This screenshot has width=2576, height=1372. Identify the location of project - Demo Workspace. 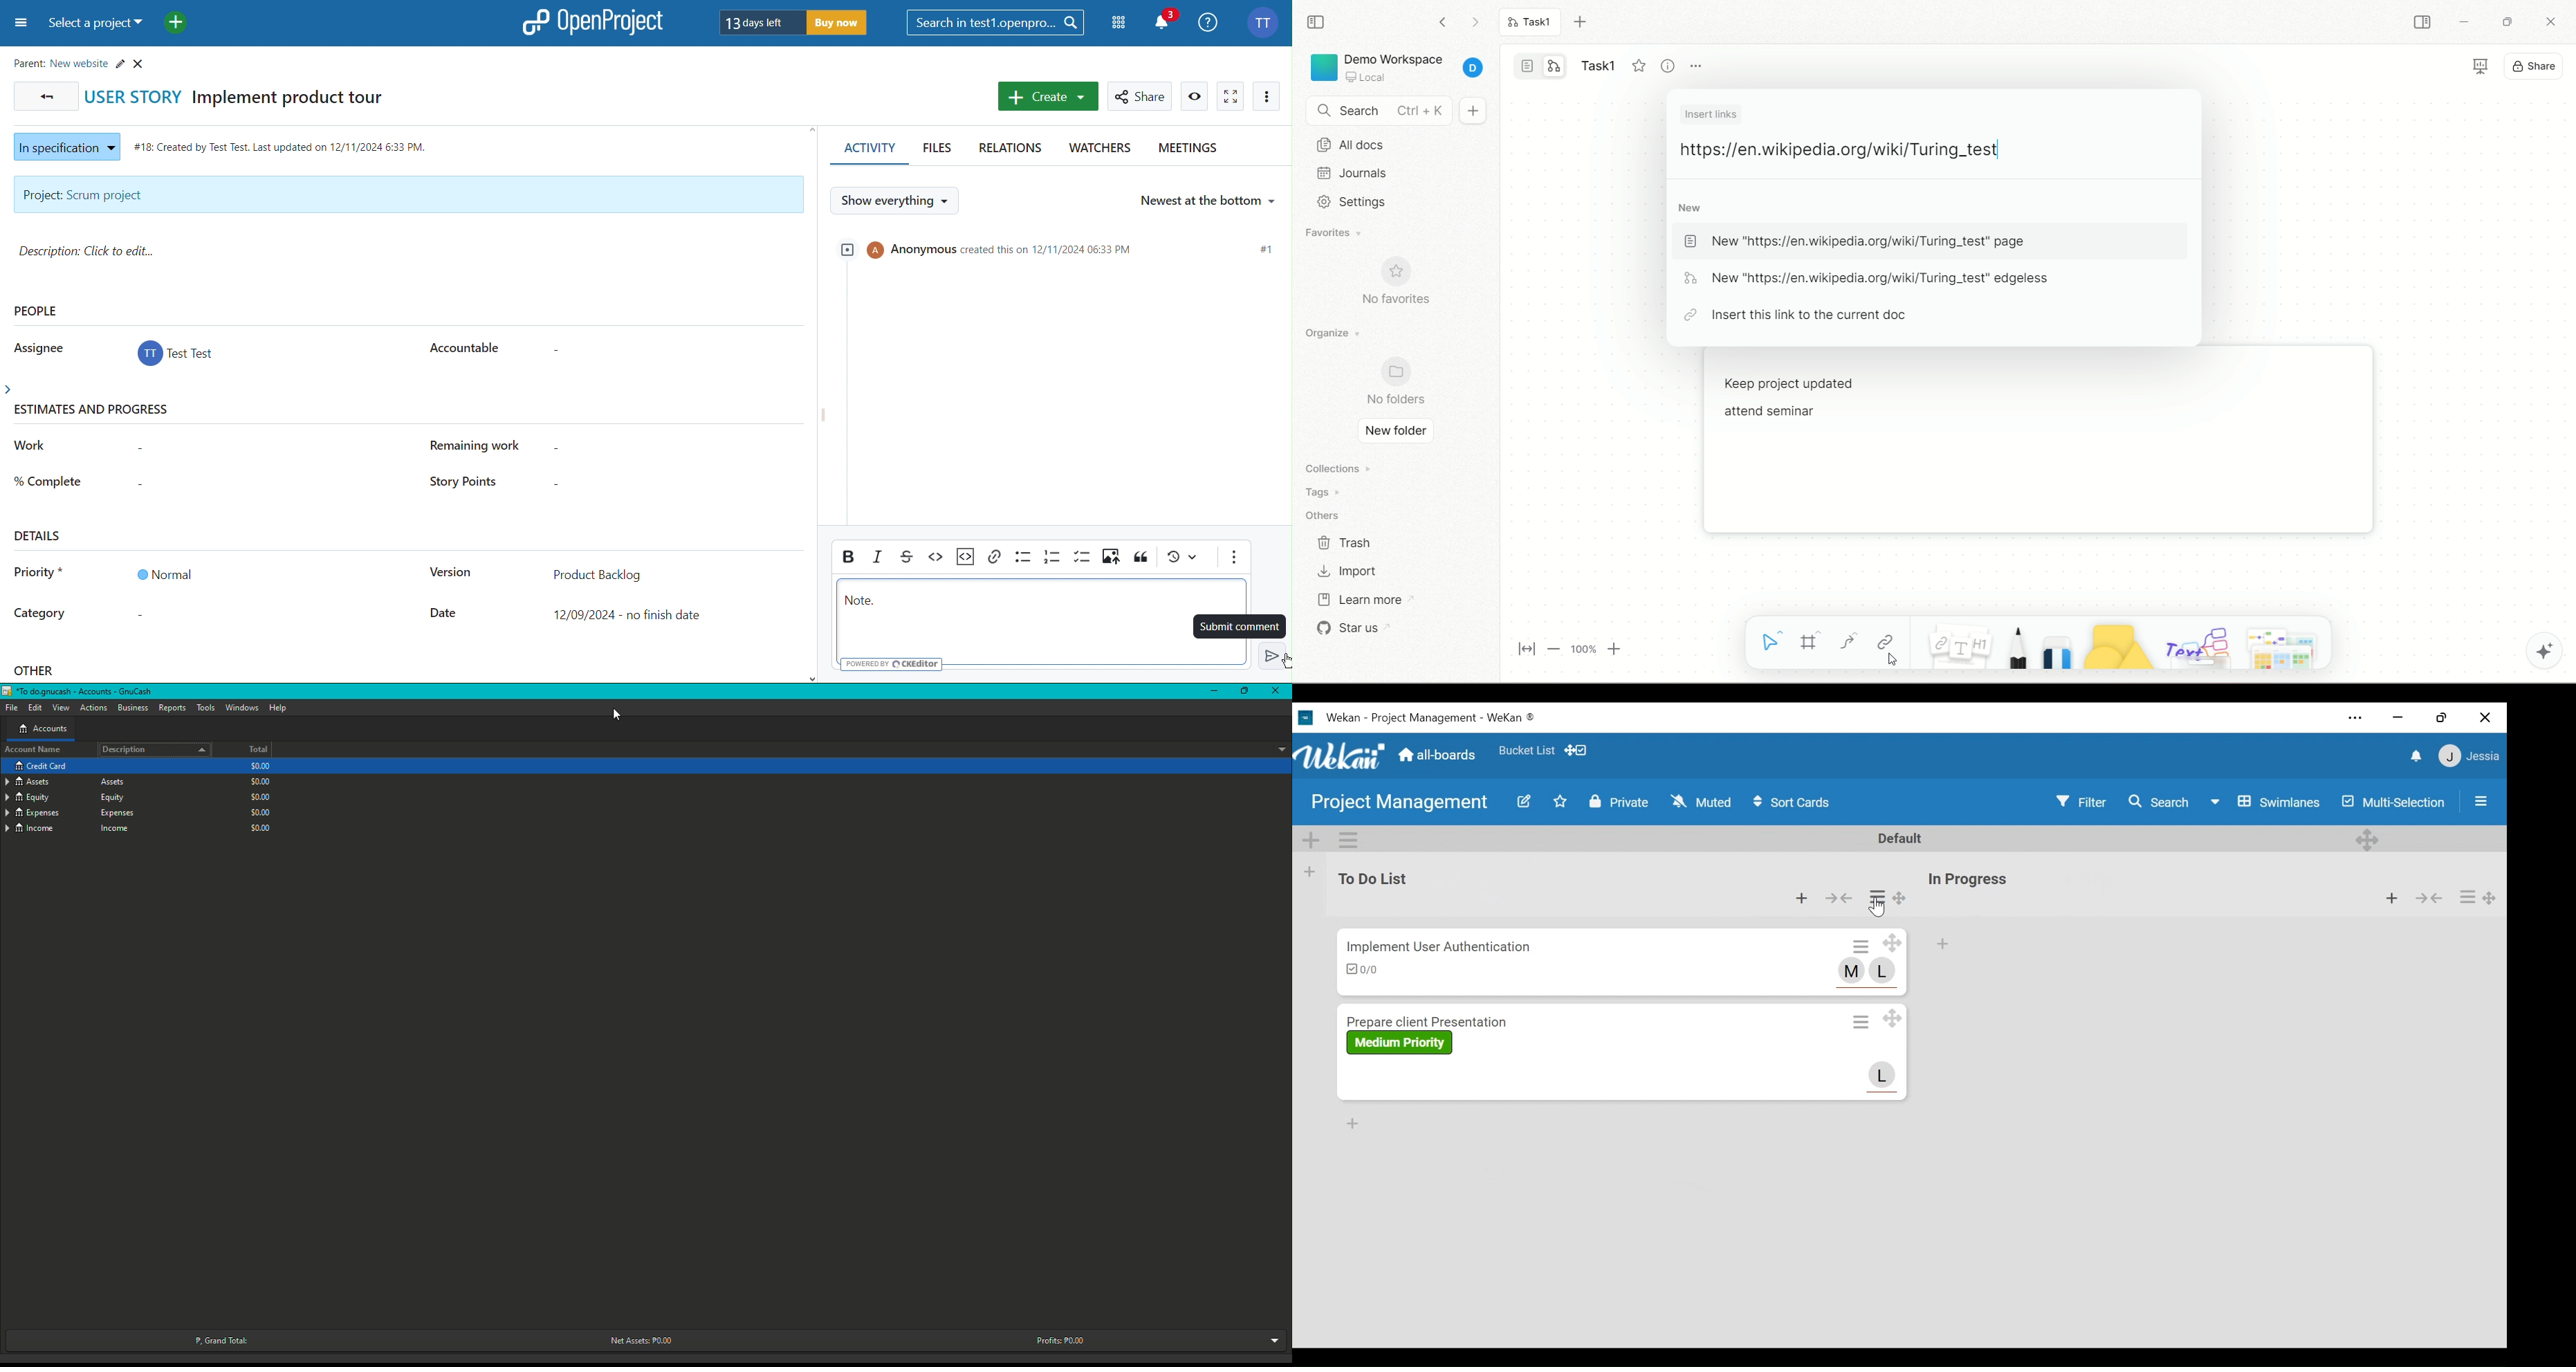
(1398, 65).